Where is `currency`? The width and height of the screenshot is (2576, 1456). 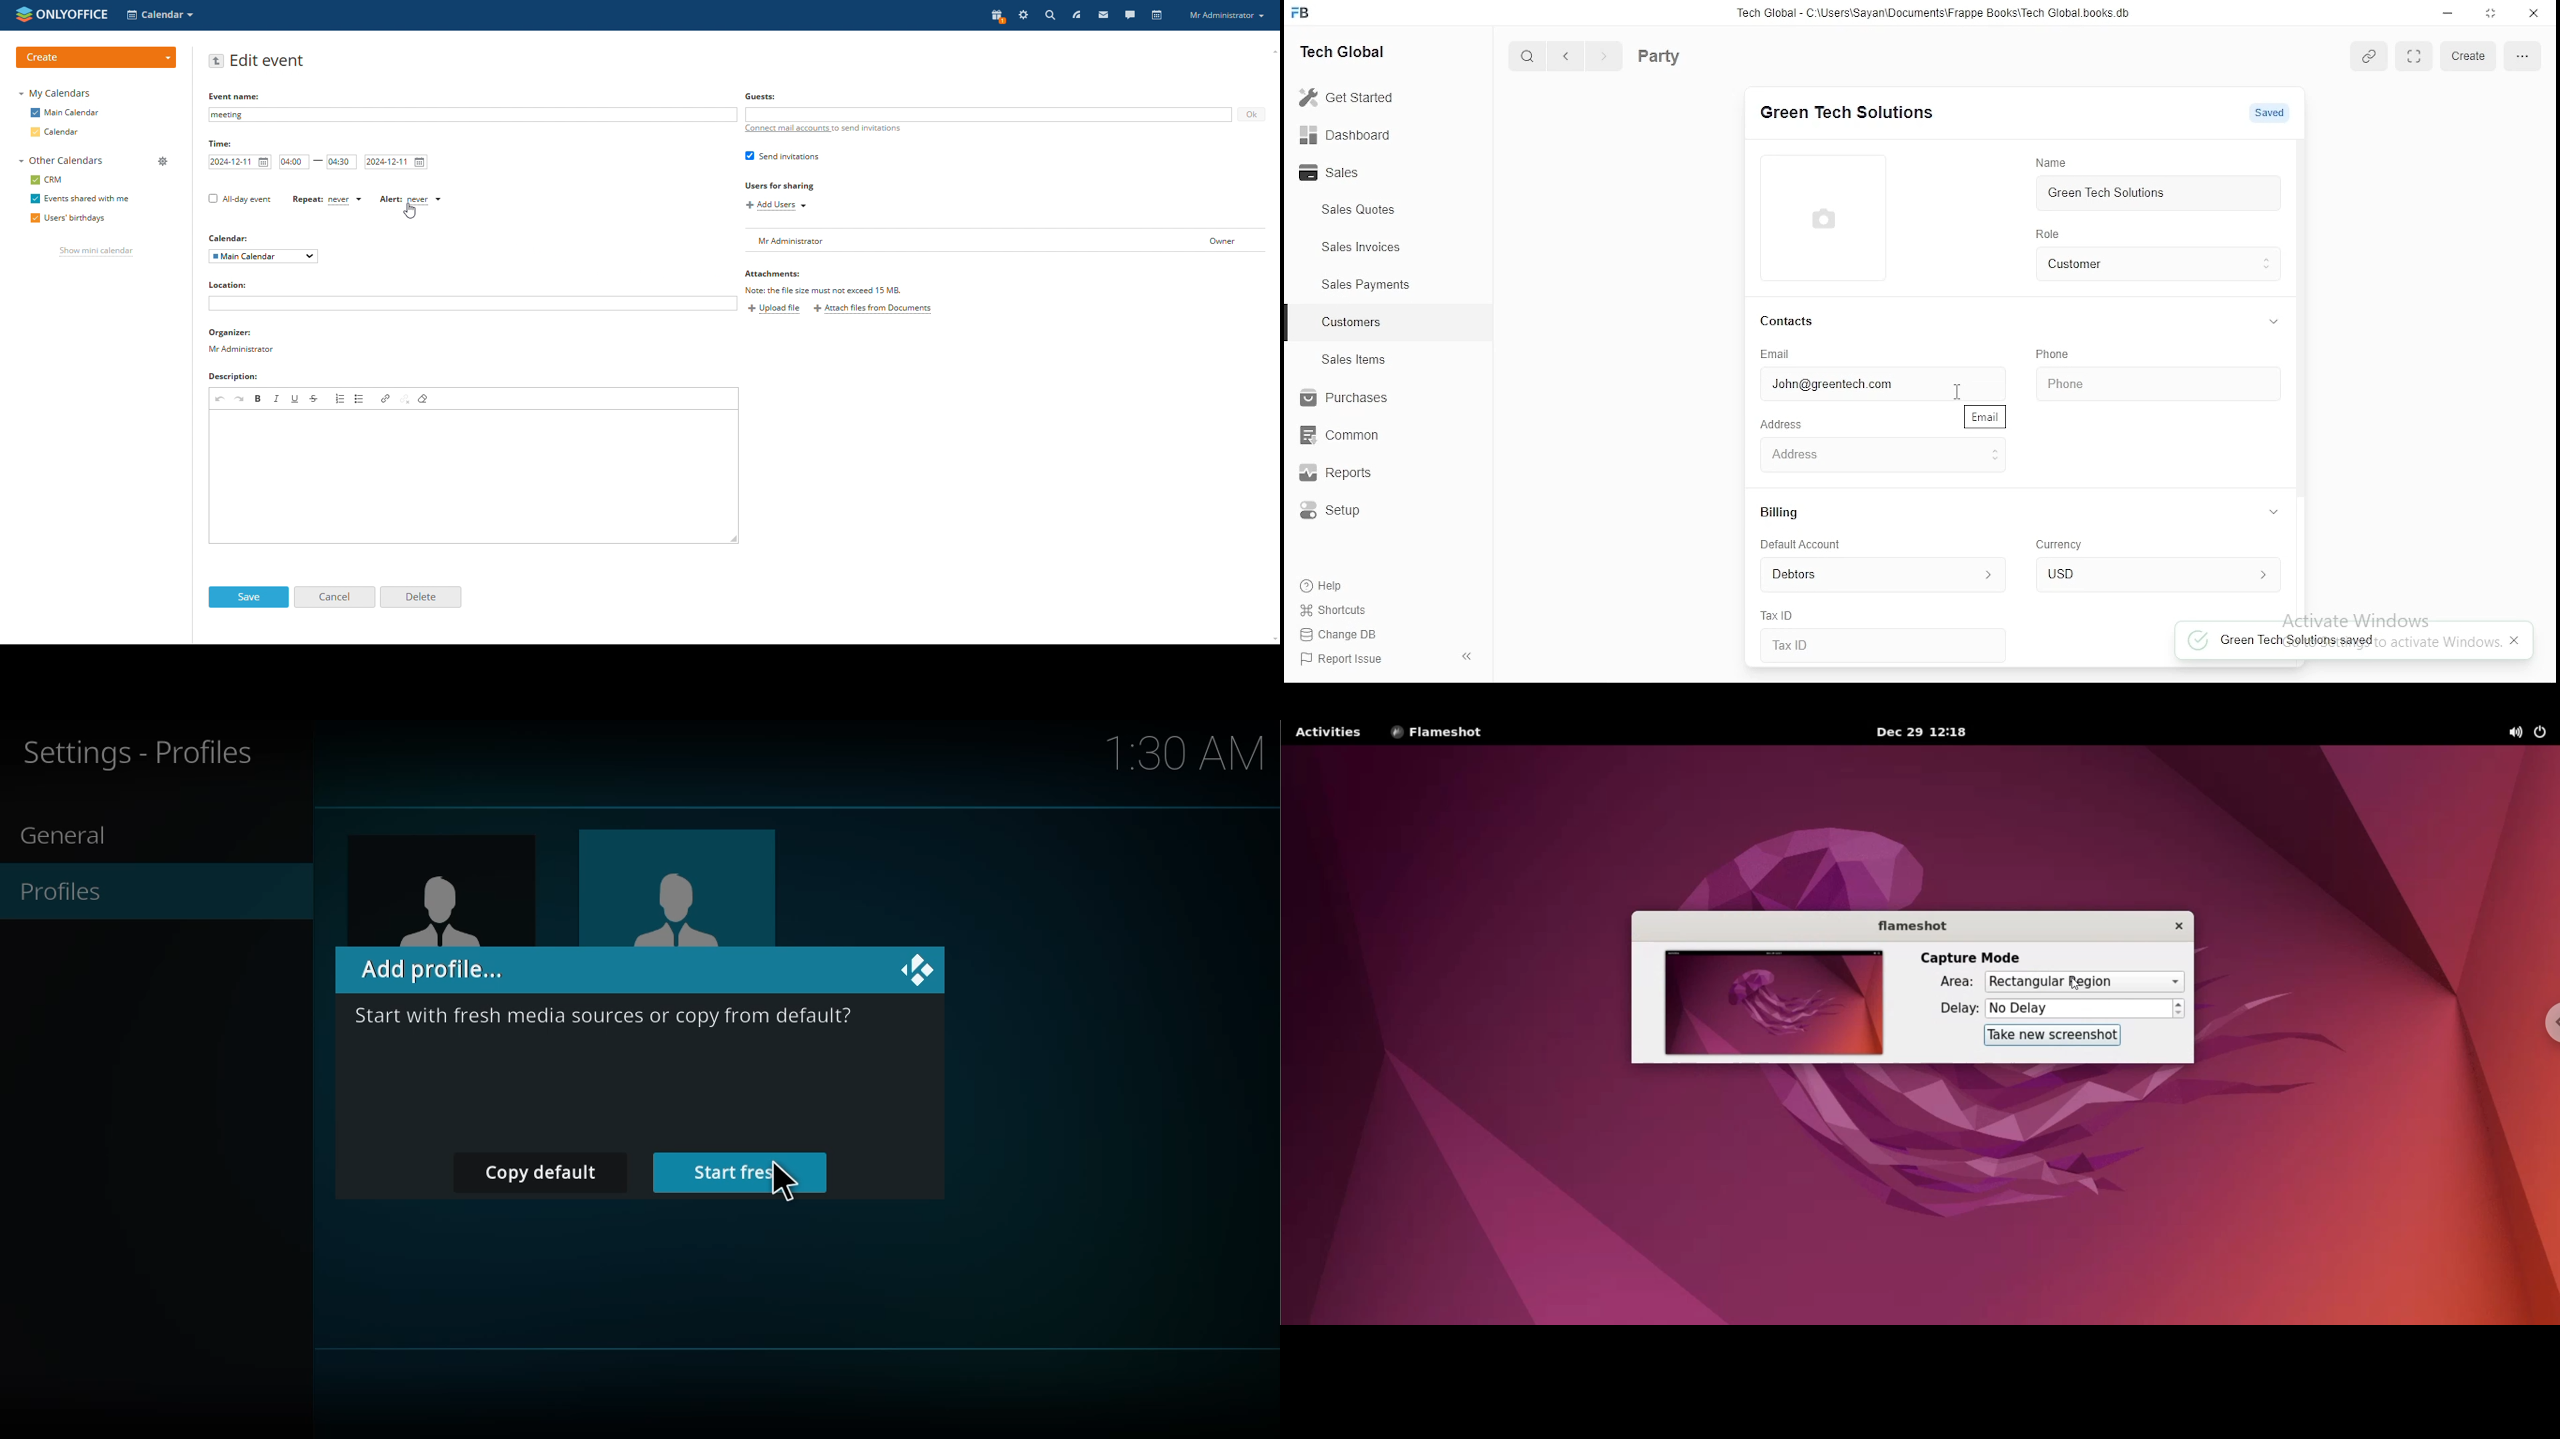
currency is located at coordinates (2064, 546).